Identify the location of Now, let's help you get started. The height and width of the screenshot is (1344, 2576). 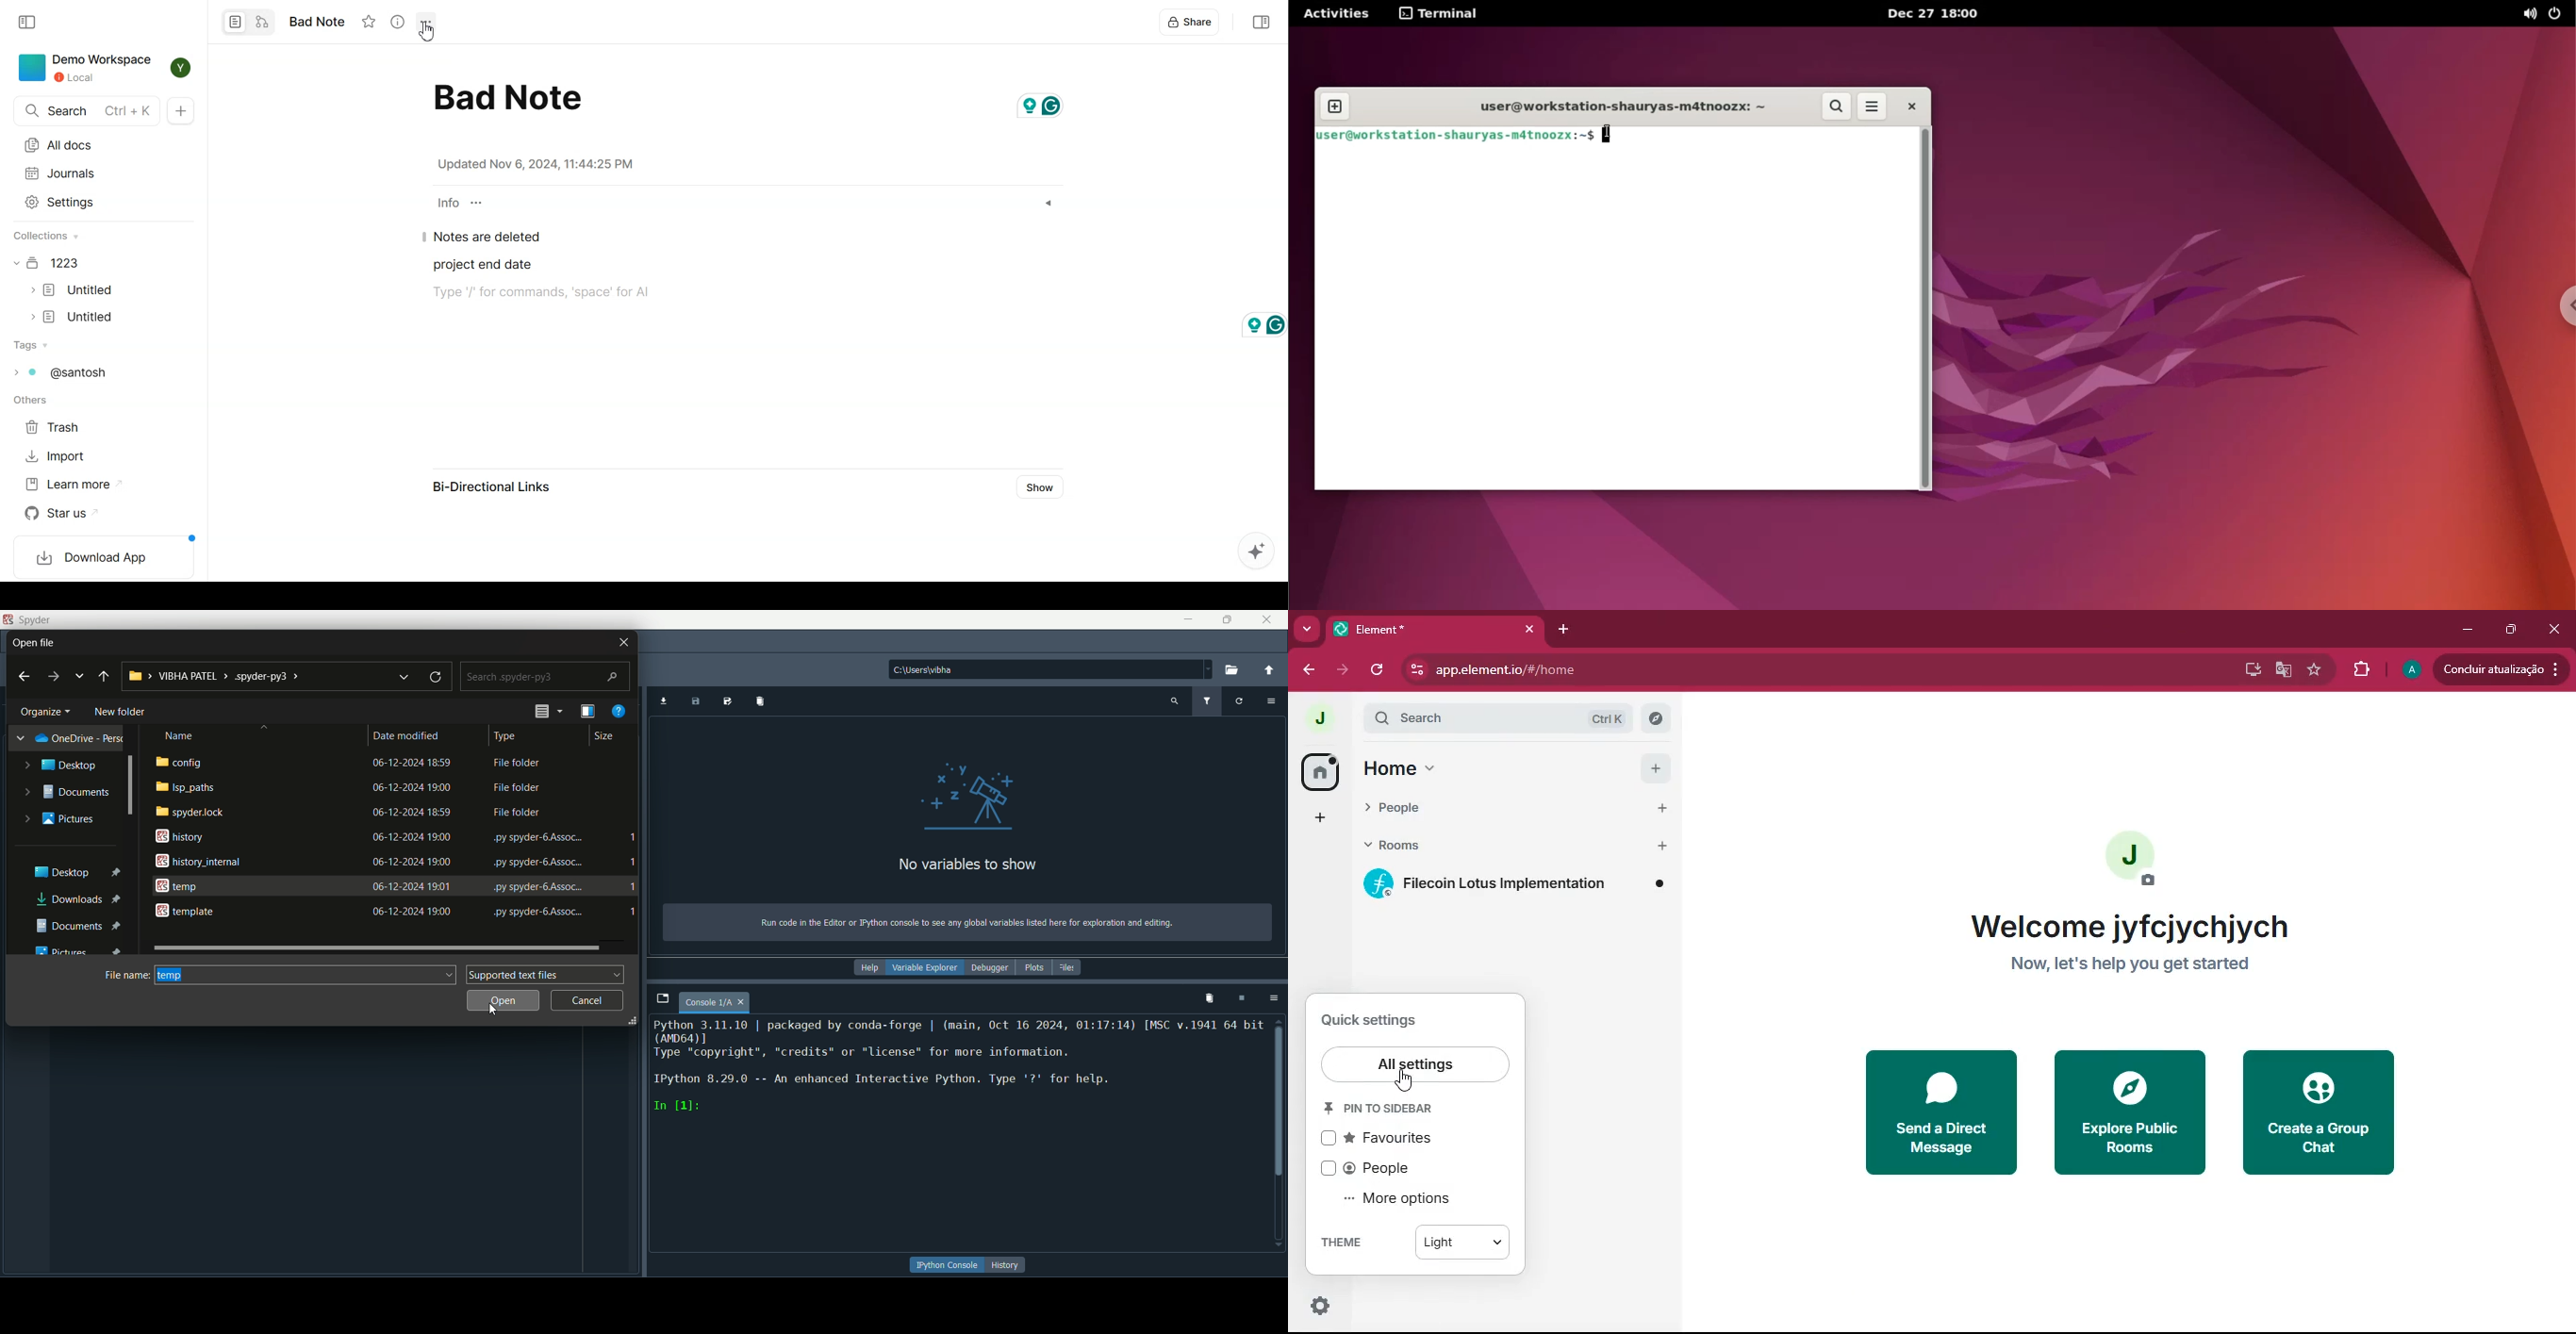
(2130, 963).